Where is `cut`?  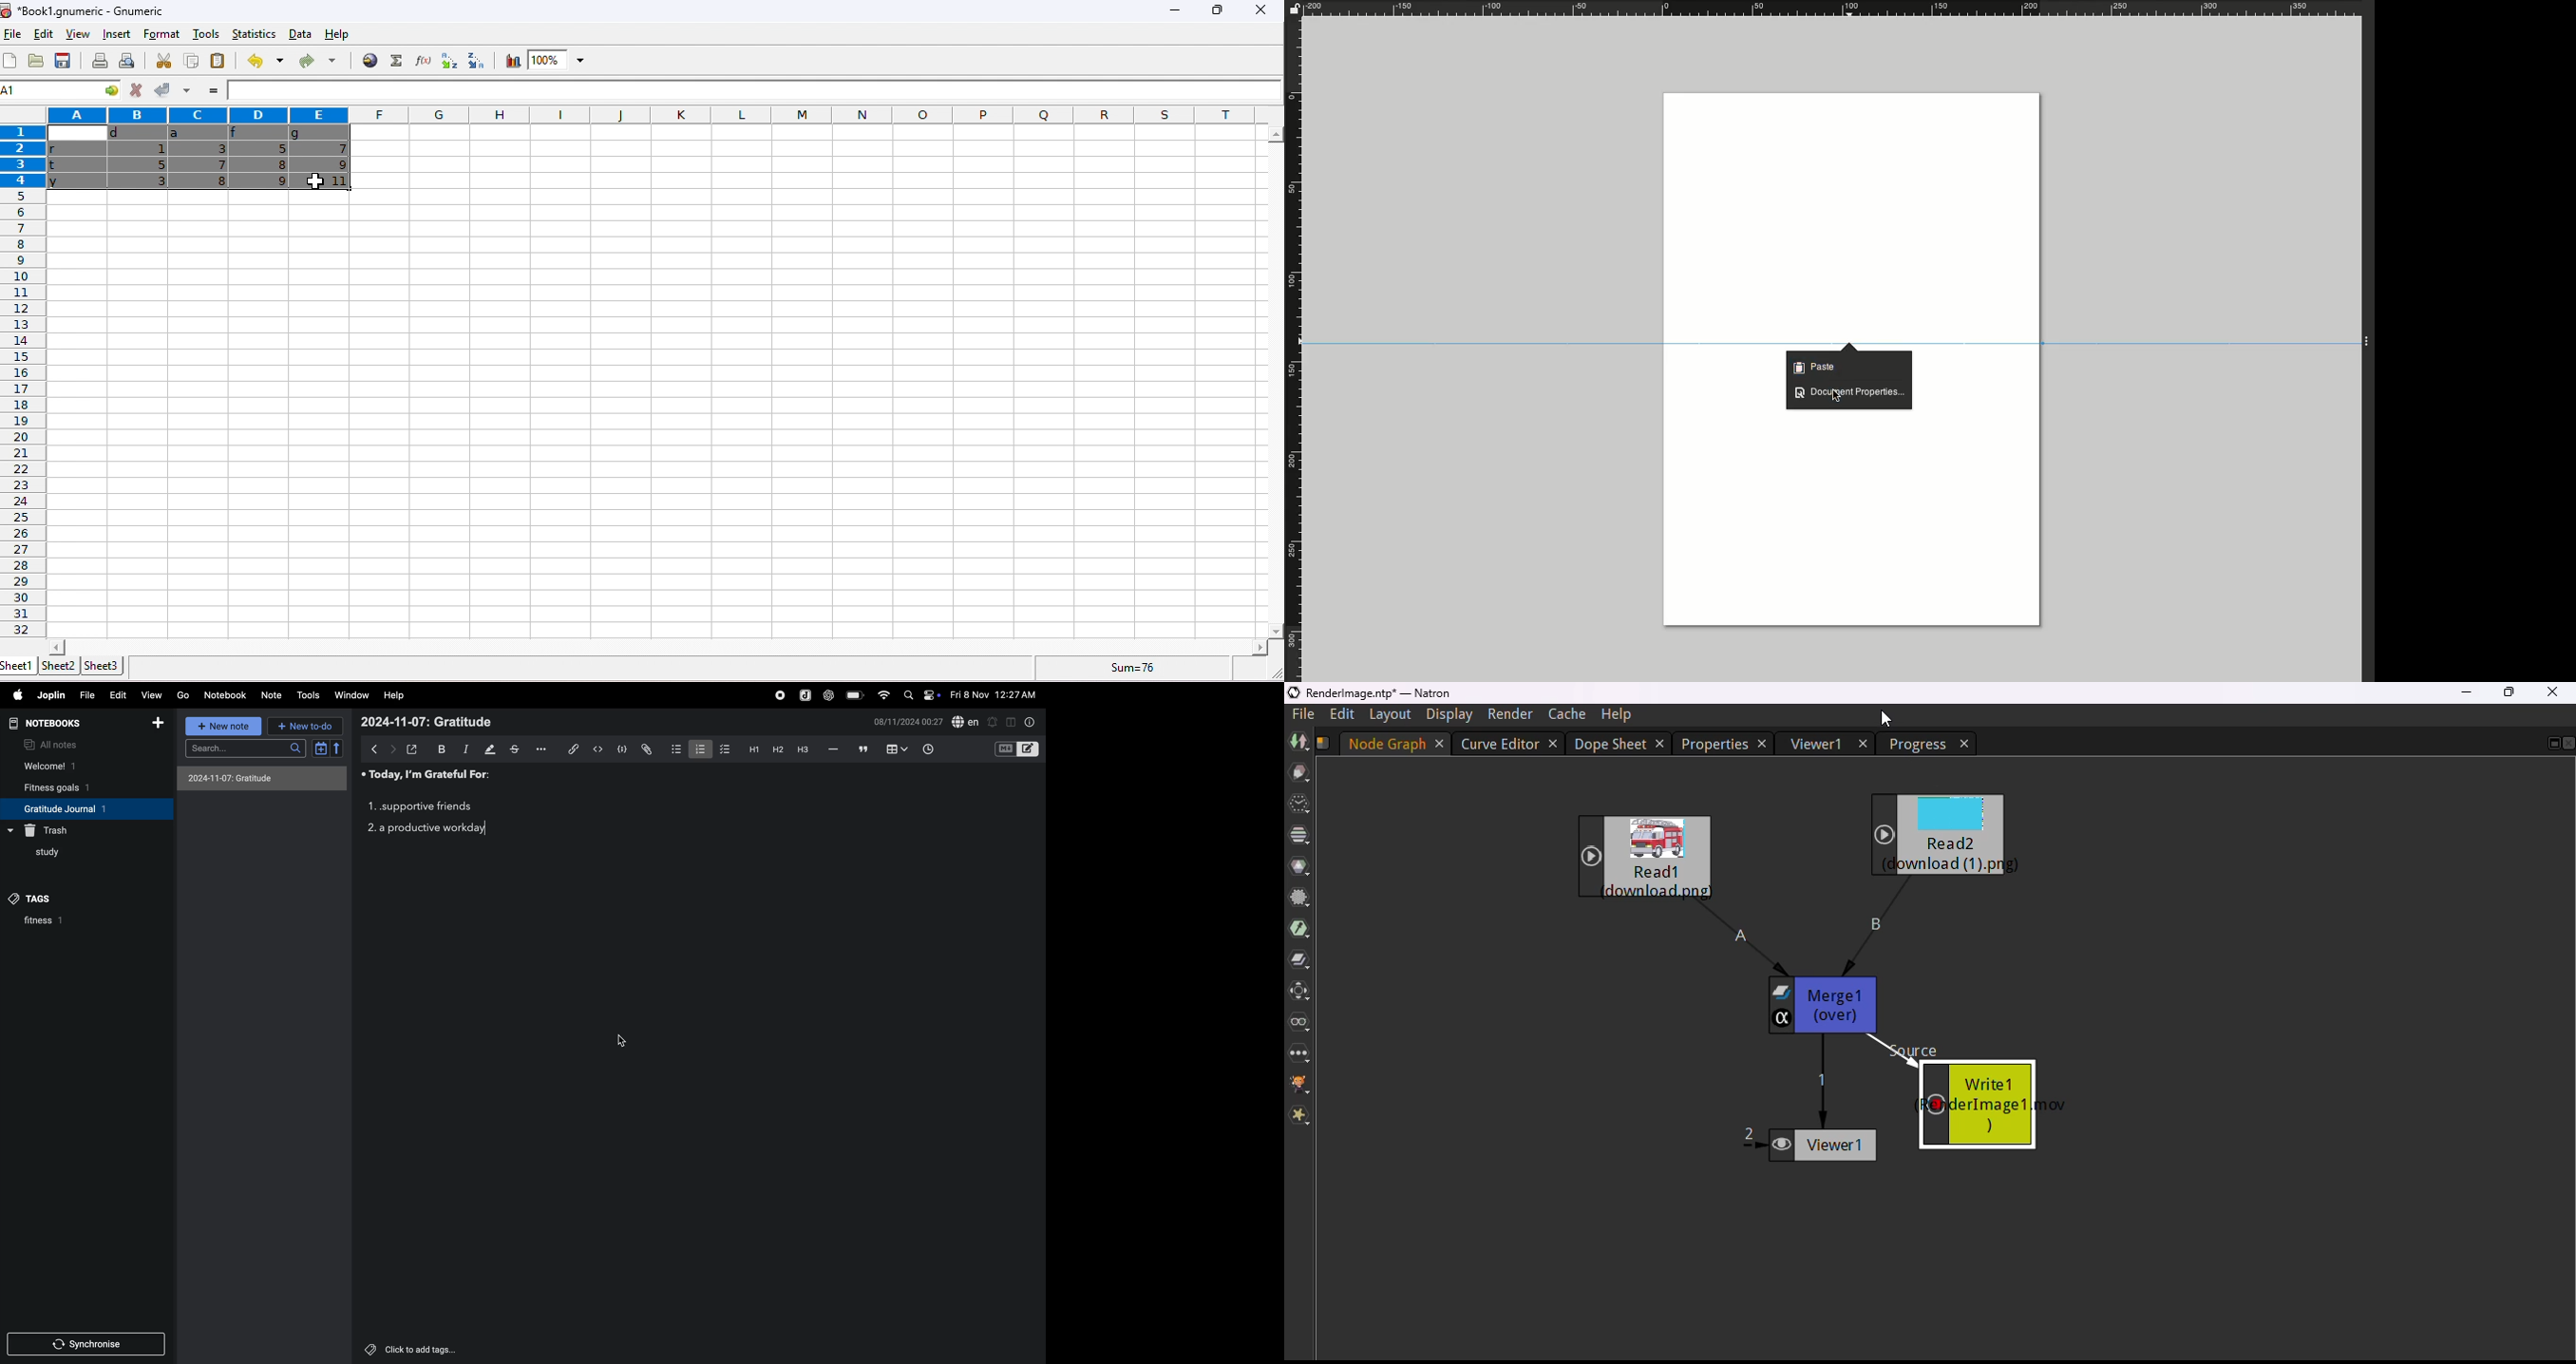 cut is located at coordinates (164, 60).